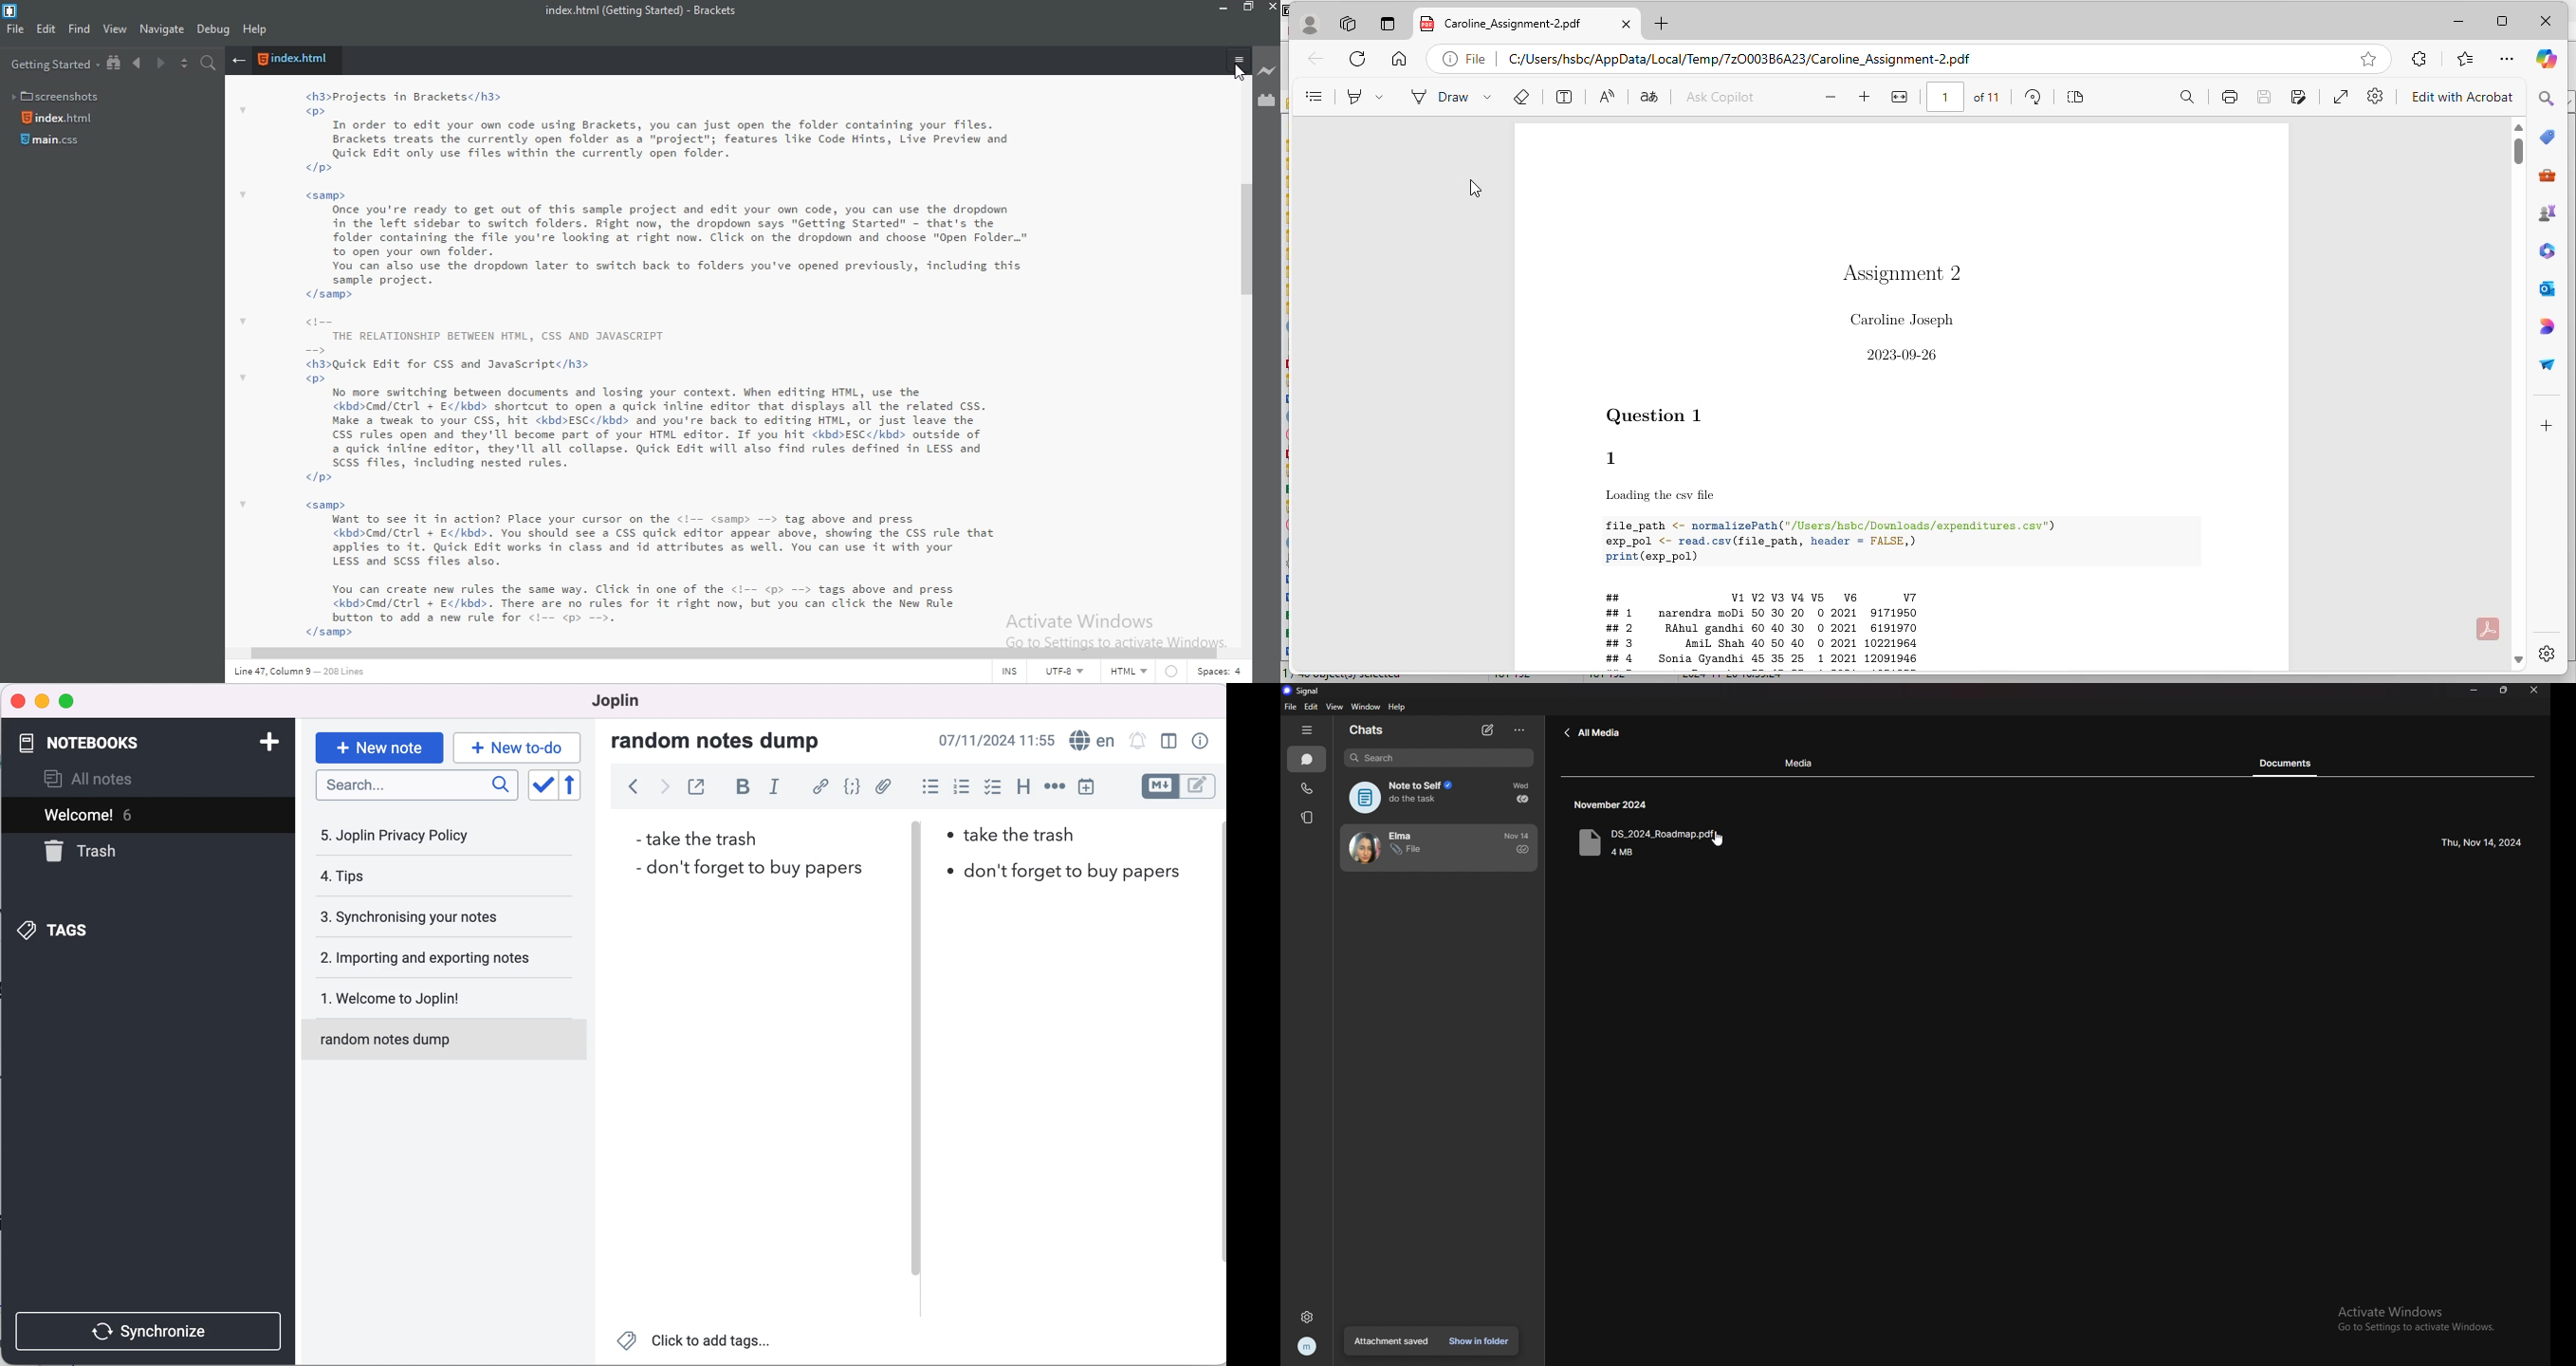  Describe the element at coordinates (433, 957) in the screenshot. I see `importing and exporting notes` at that location.